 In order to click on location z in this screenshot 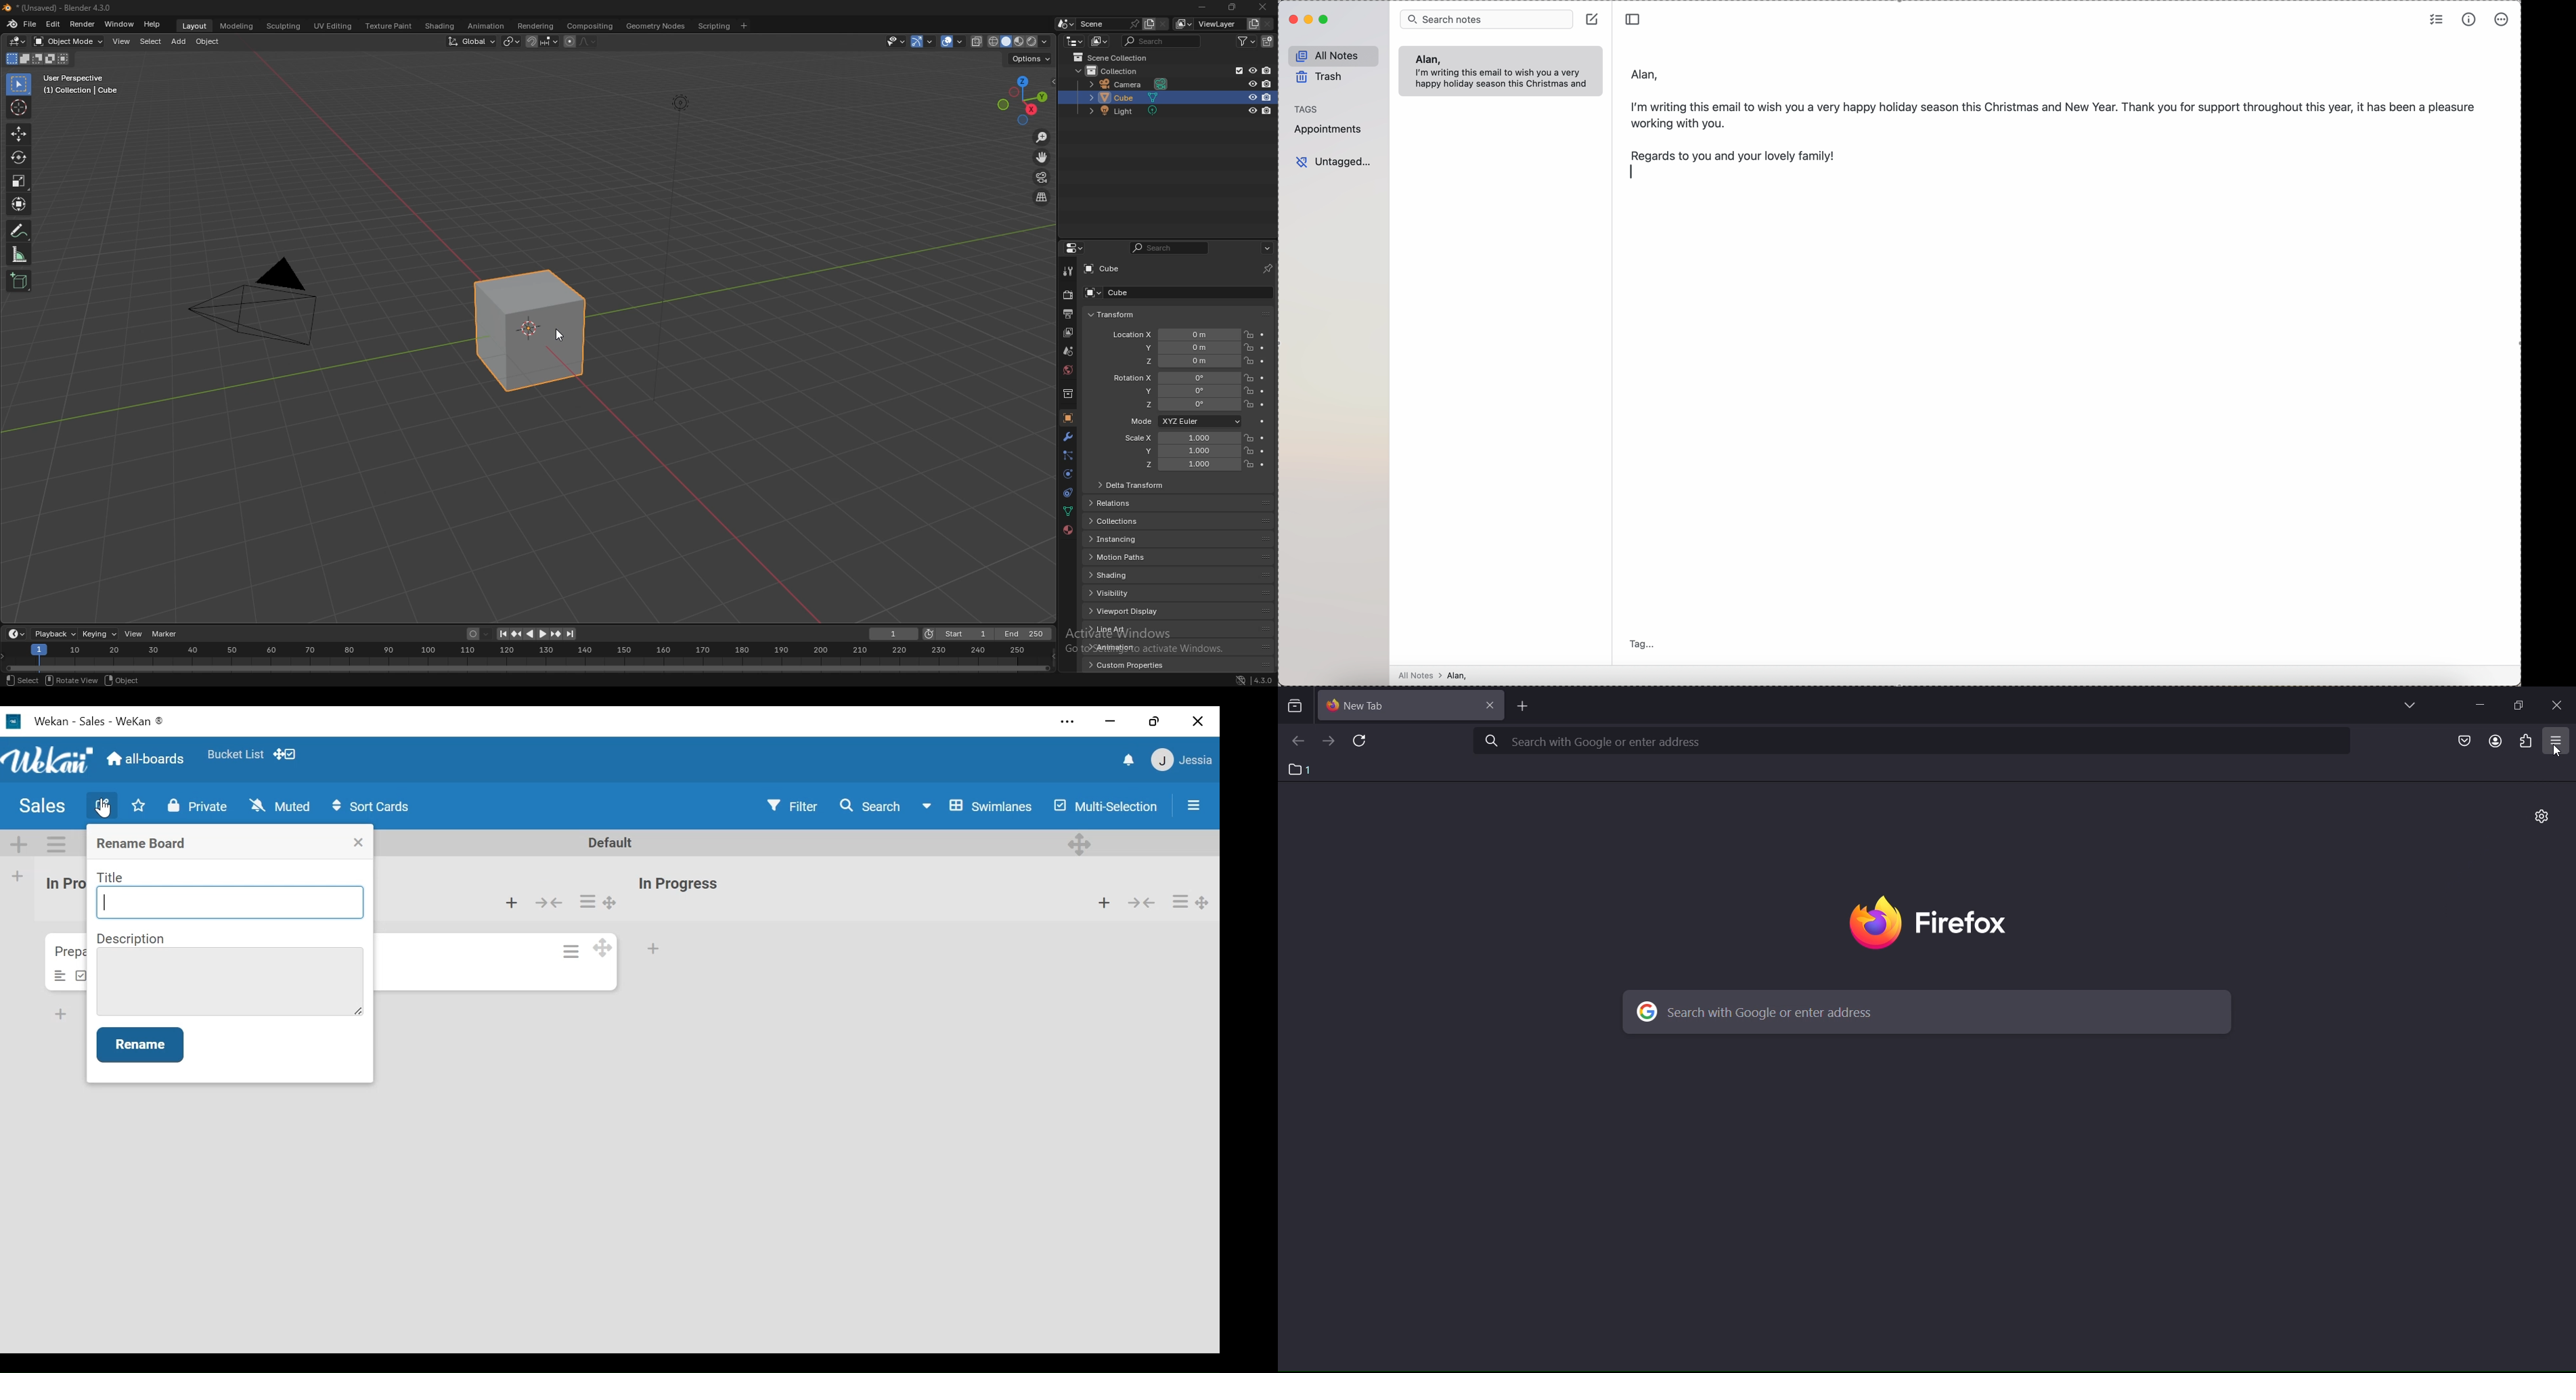, I will do `click(1177, 361)`.